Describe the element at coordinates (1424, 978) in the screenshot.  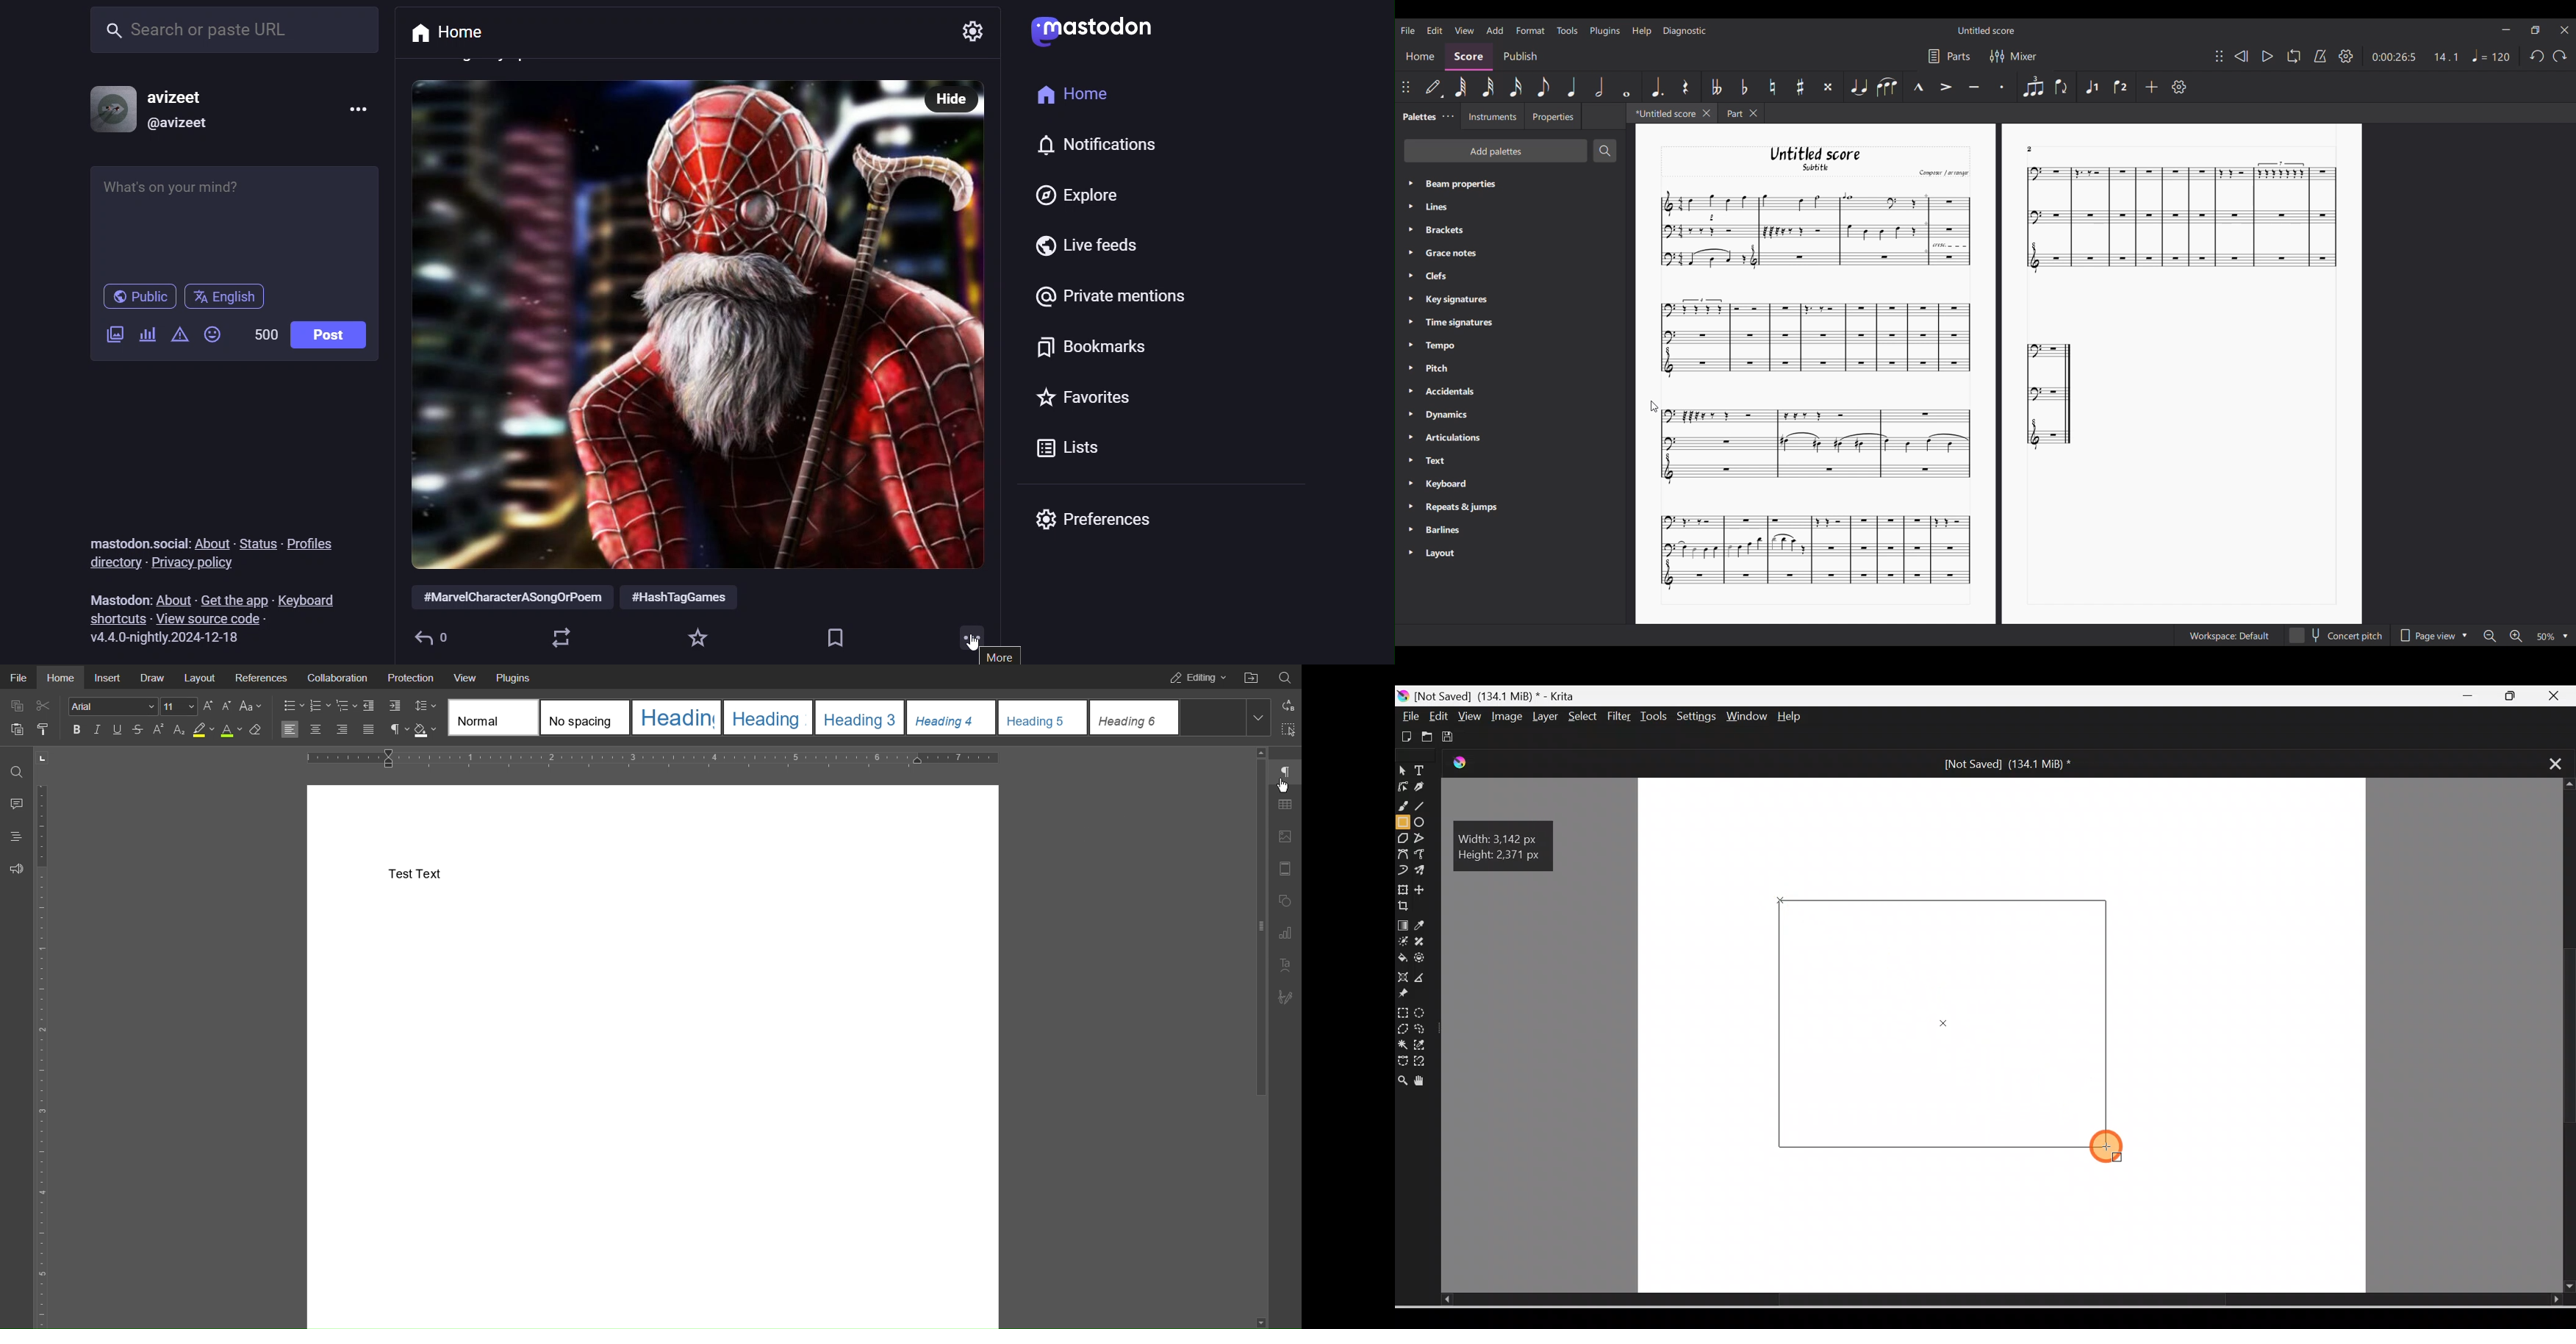
I see `Measure the distance between two points` at that location.